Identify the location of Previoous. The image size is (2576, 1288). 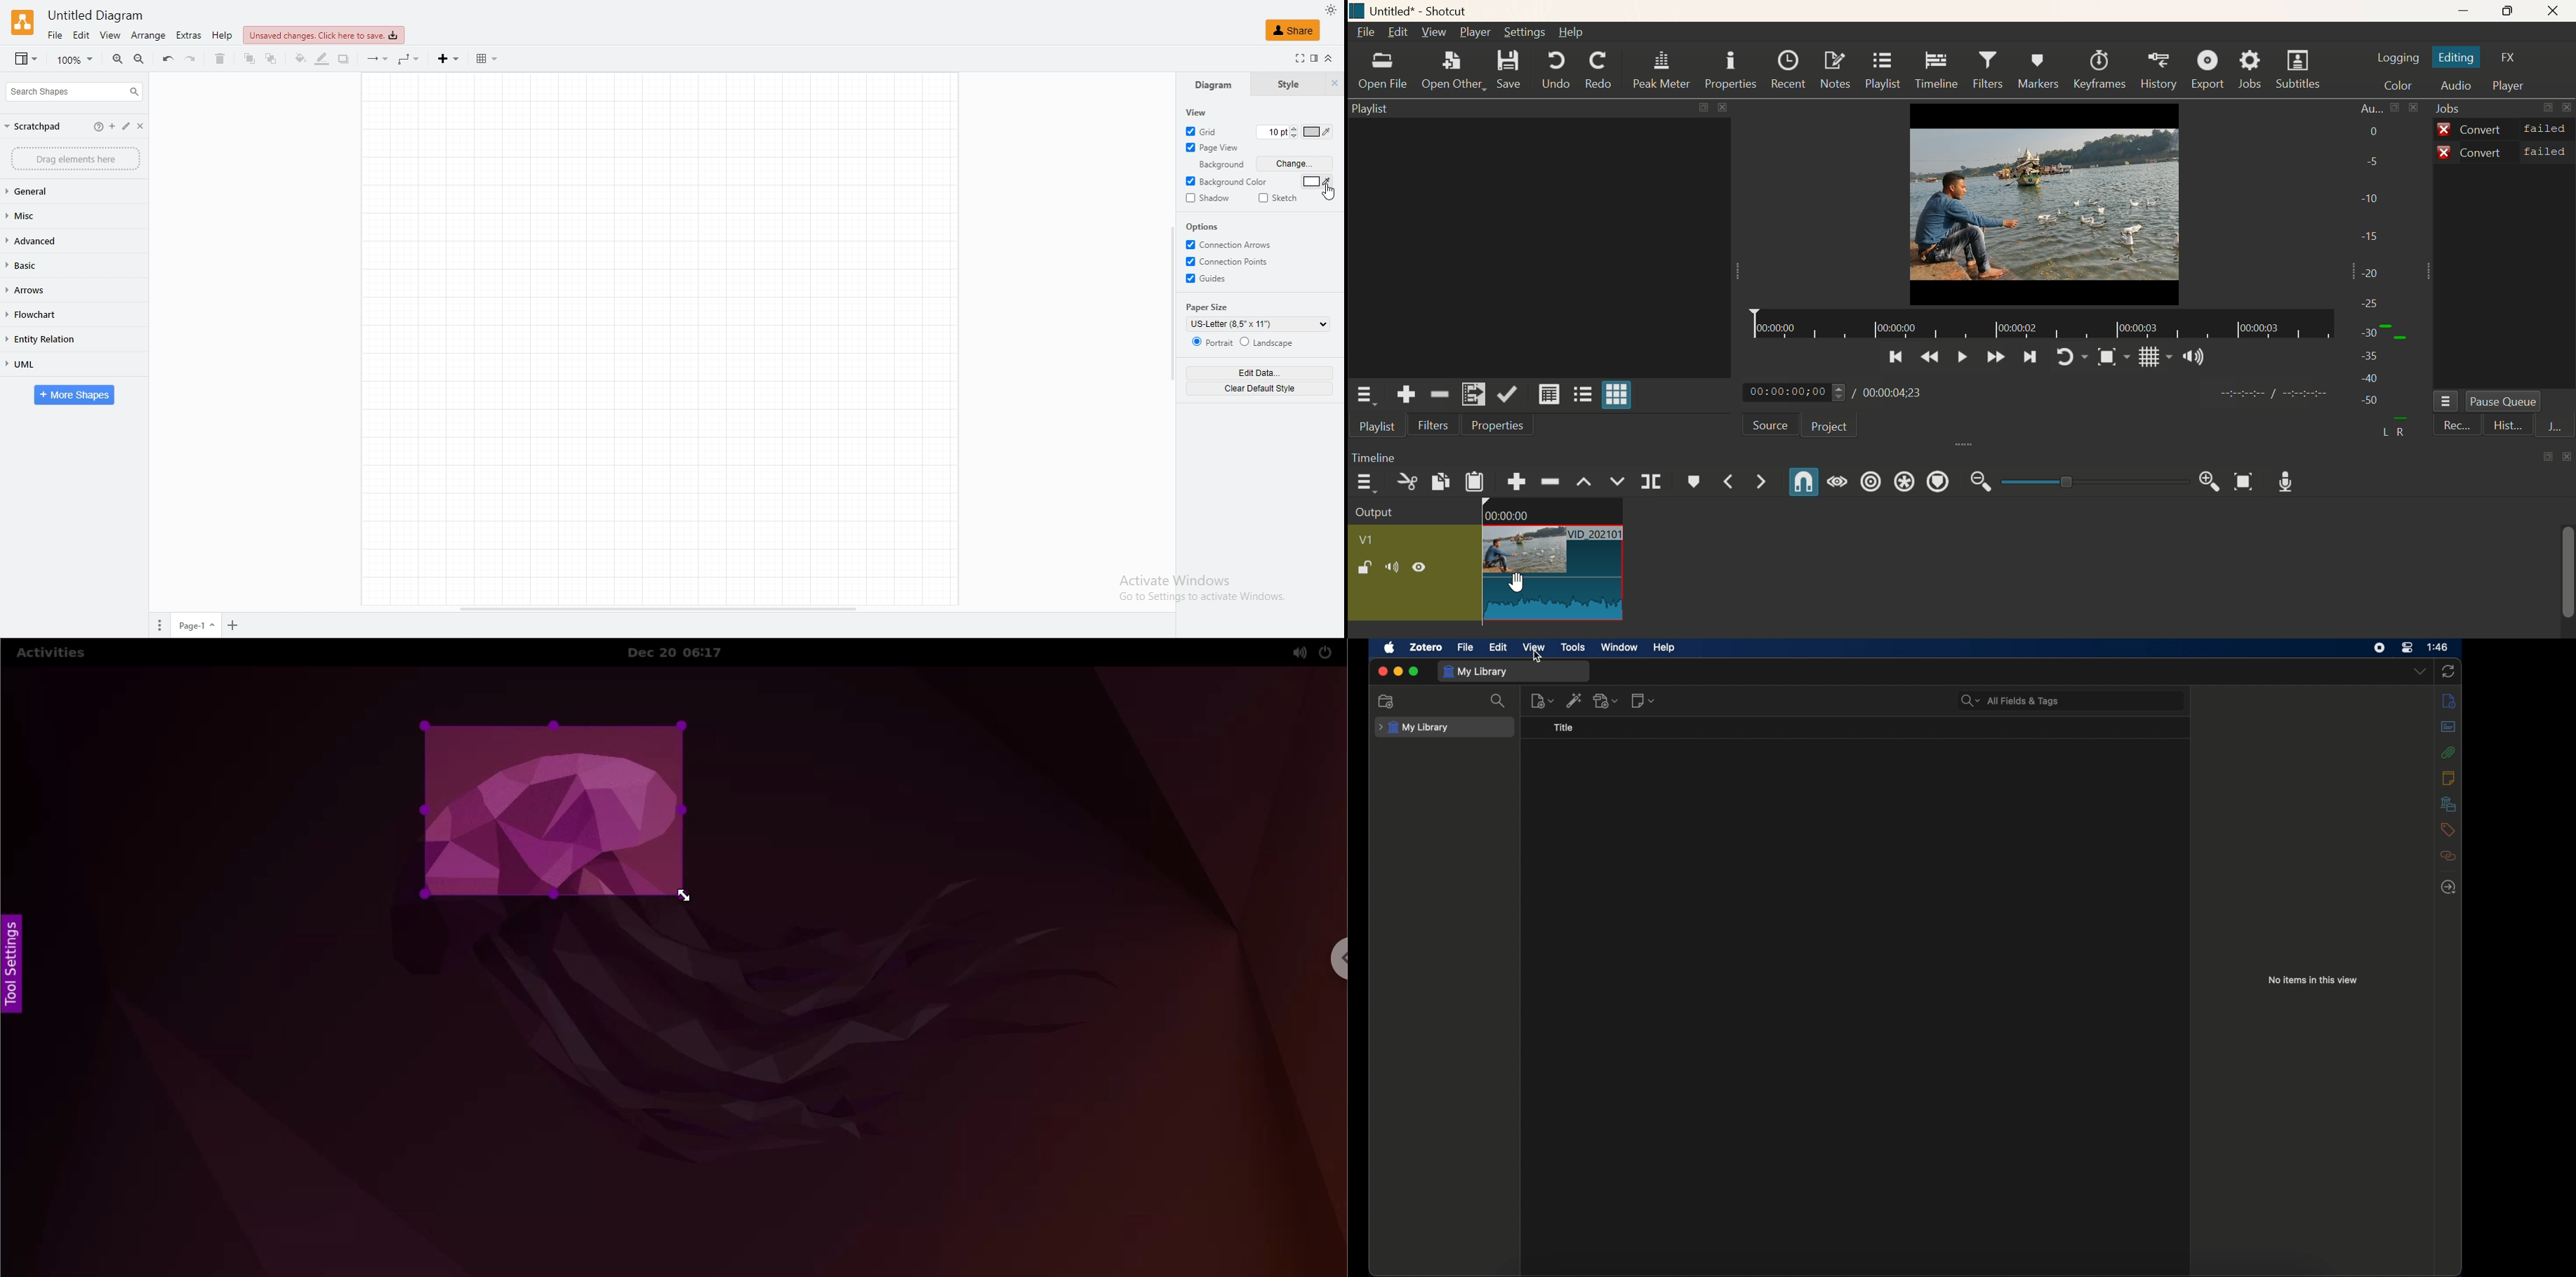
(1896, 360).